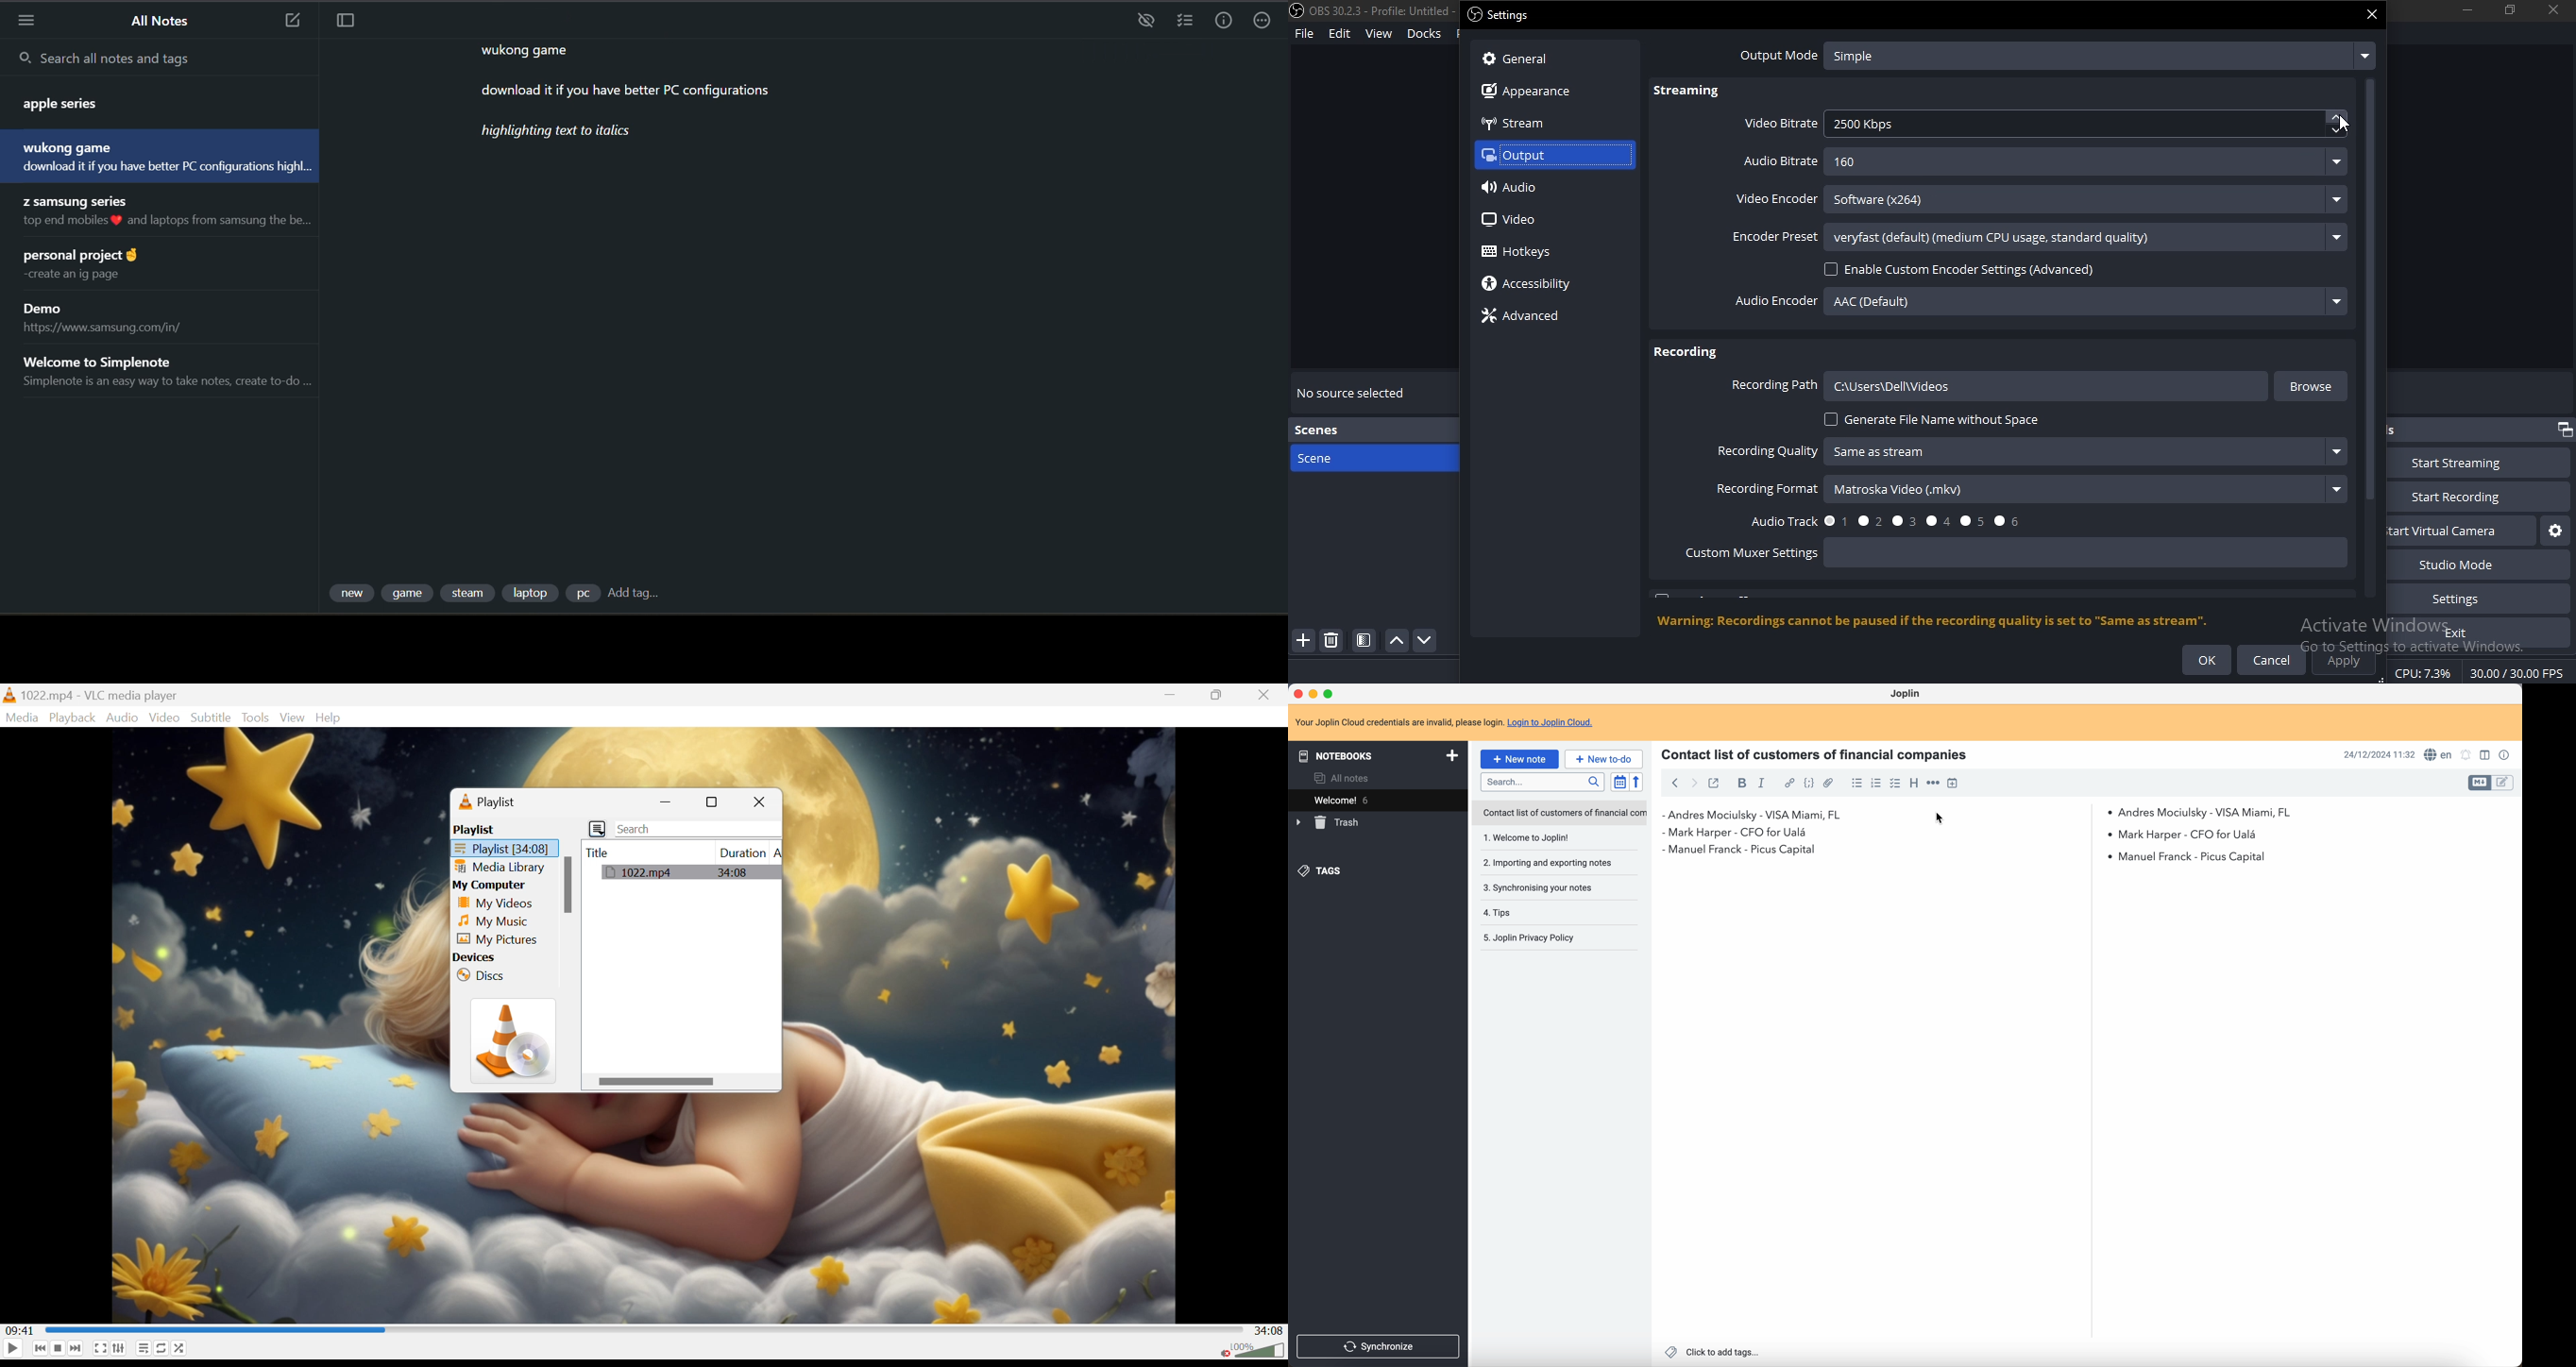  What do you see at coordinates (1782, 122) in the screenshot?
I see `video bitrate ` at bounding box center [1782, 122].